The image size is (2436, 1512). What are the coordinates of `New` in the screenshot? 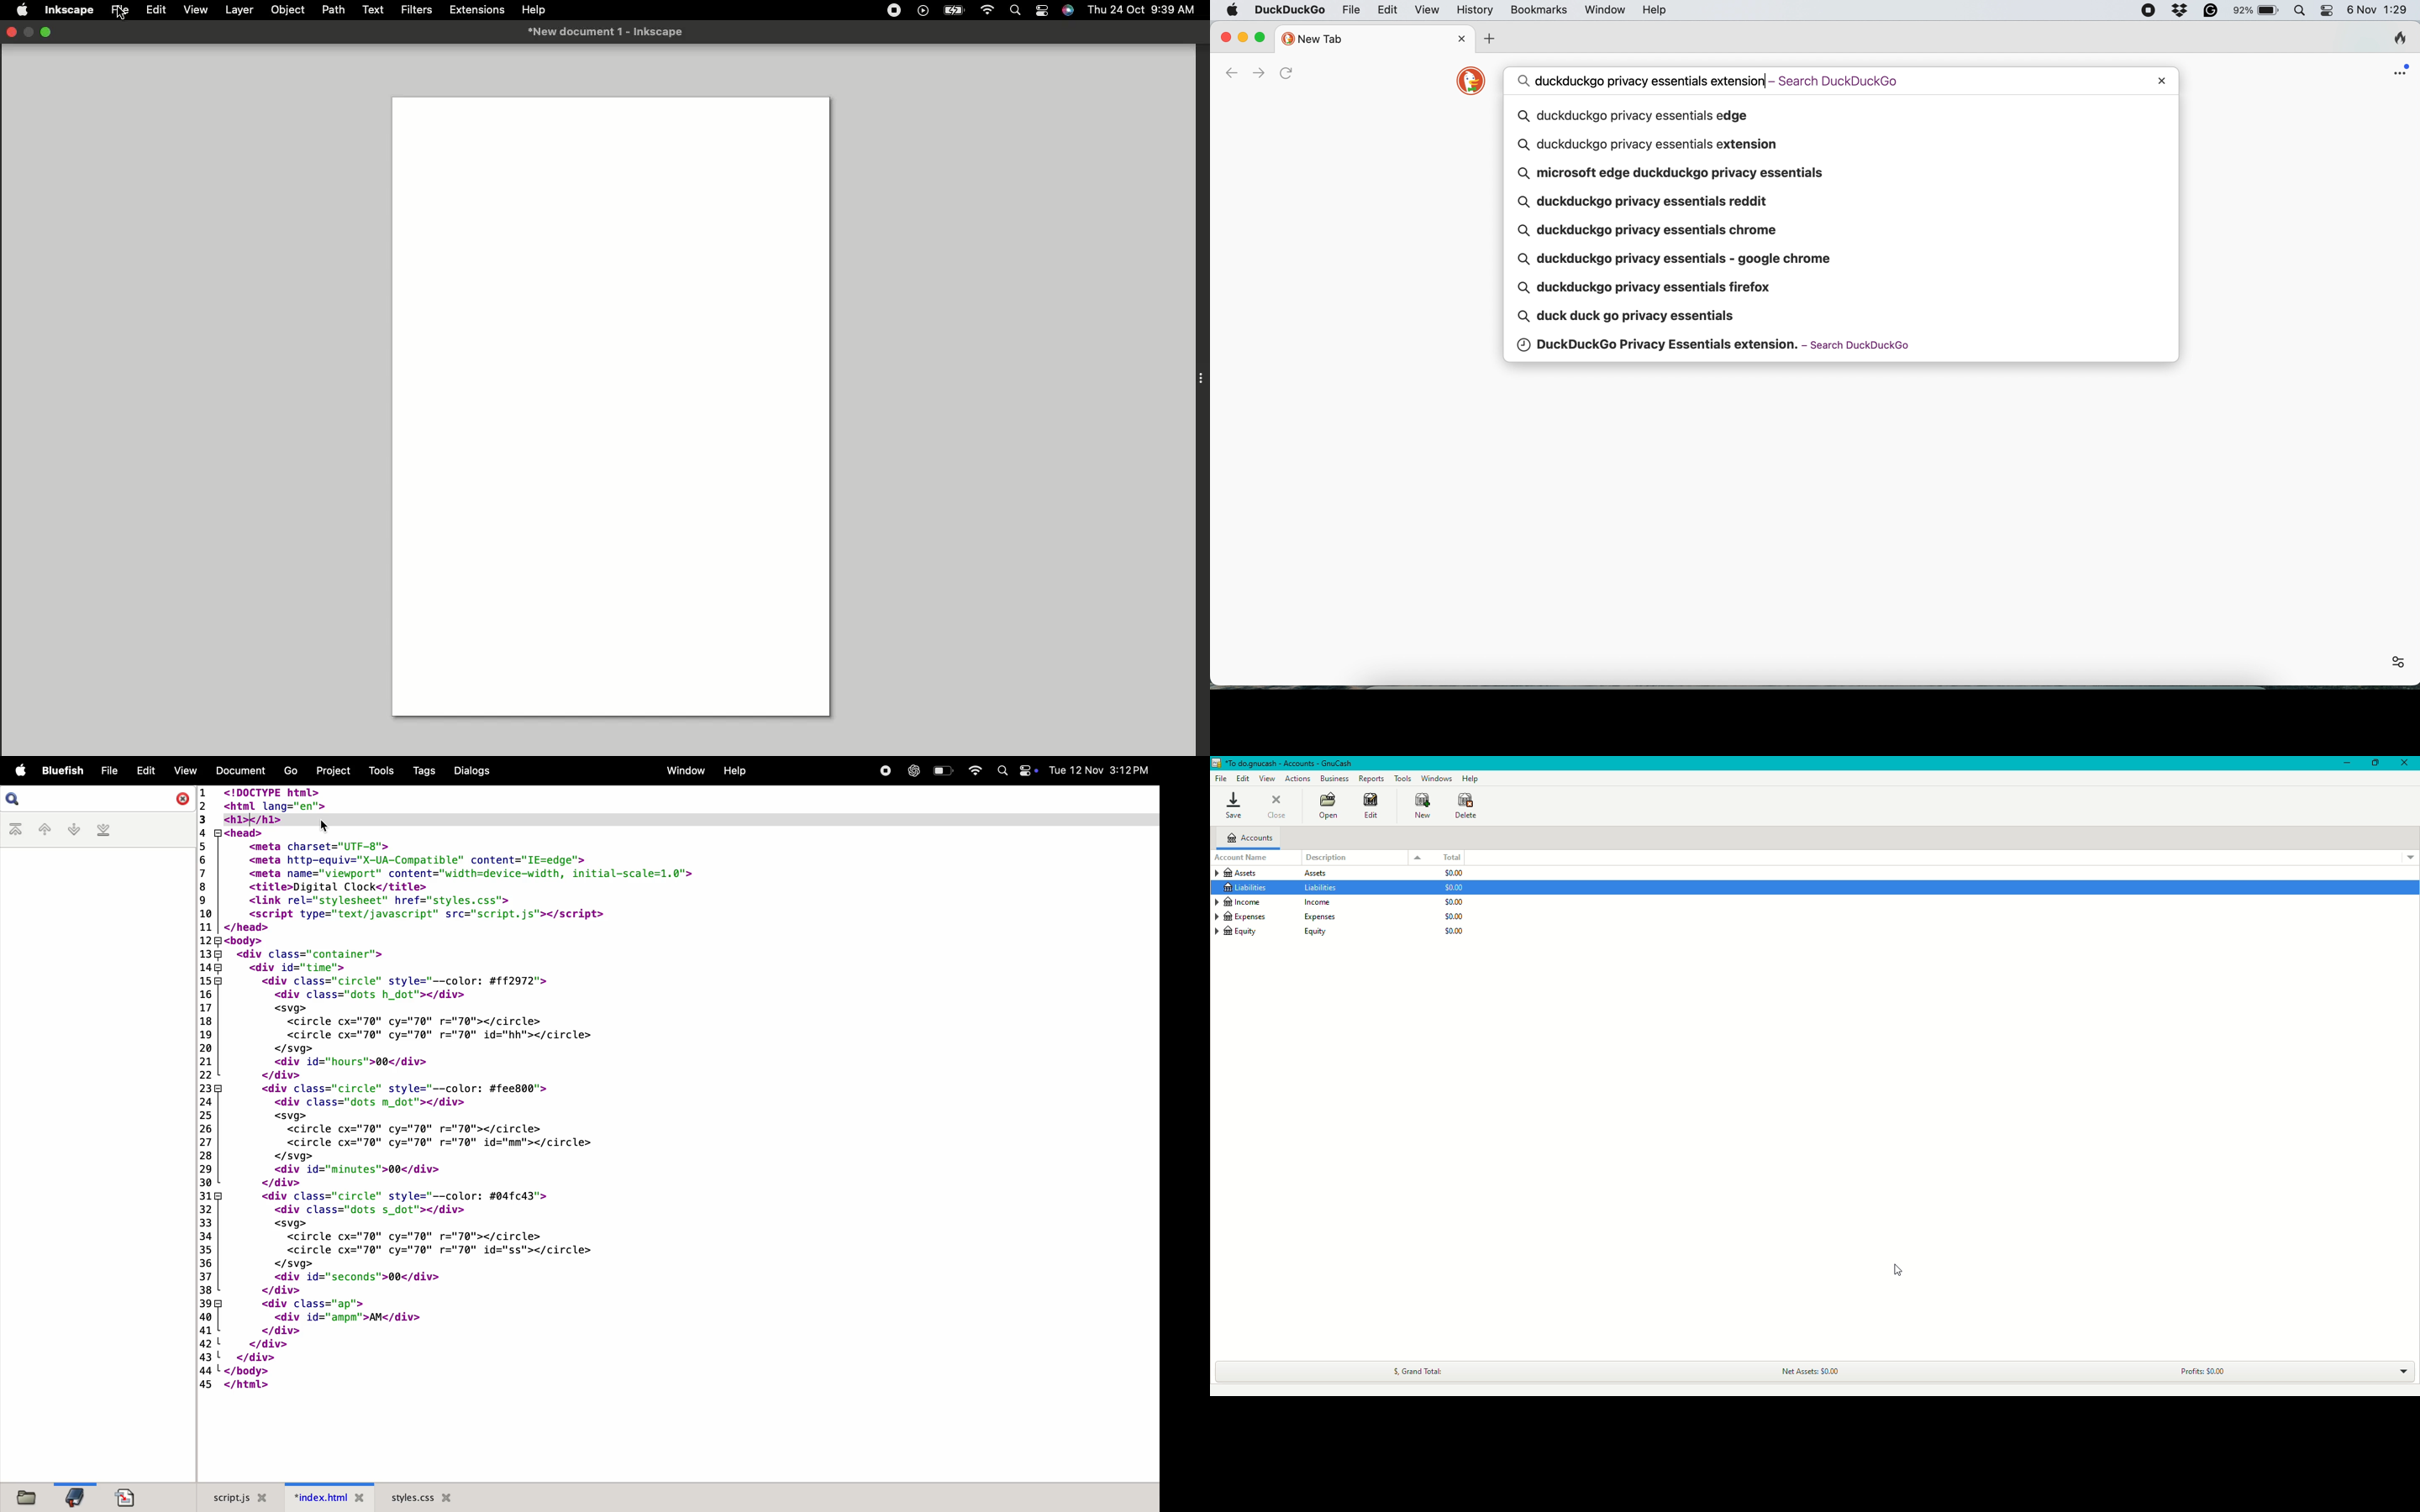 It's located at (1423, 806).